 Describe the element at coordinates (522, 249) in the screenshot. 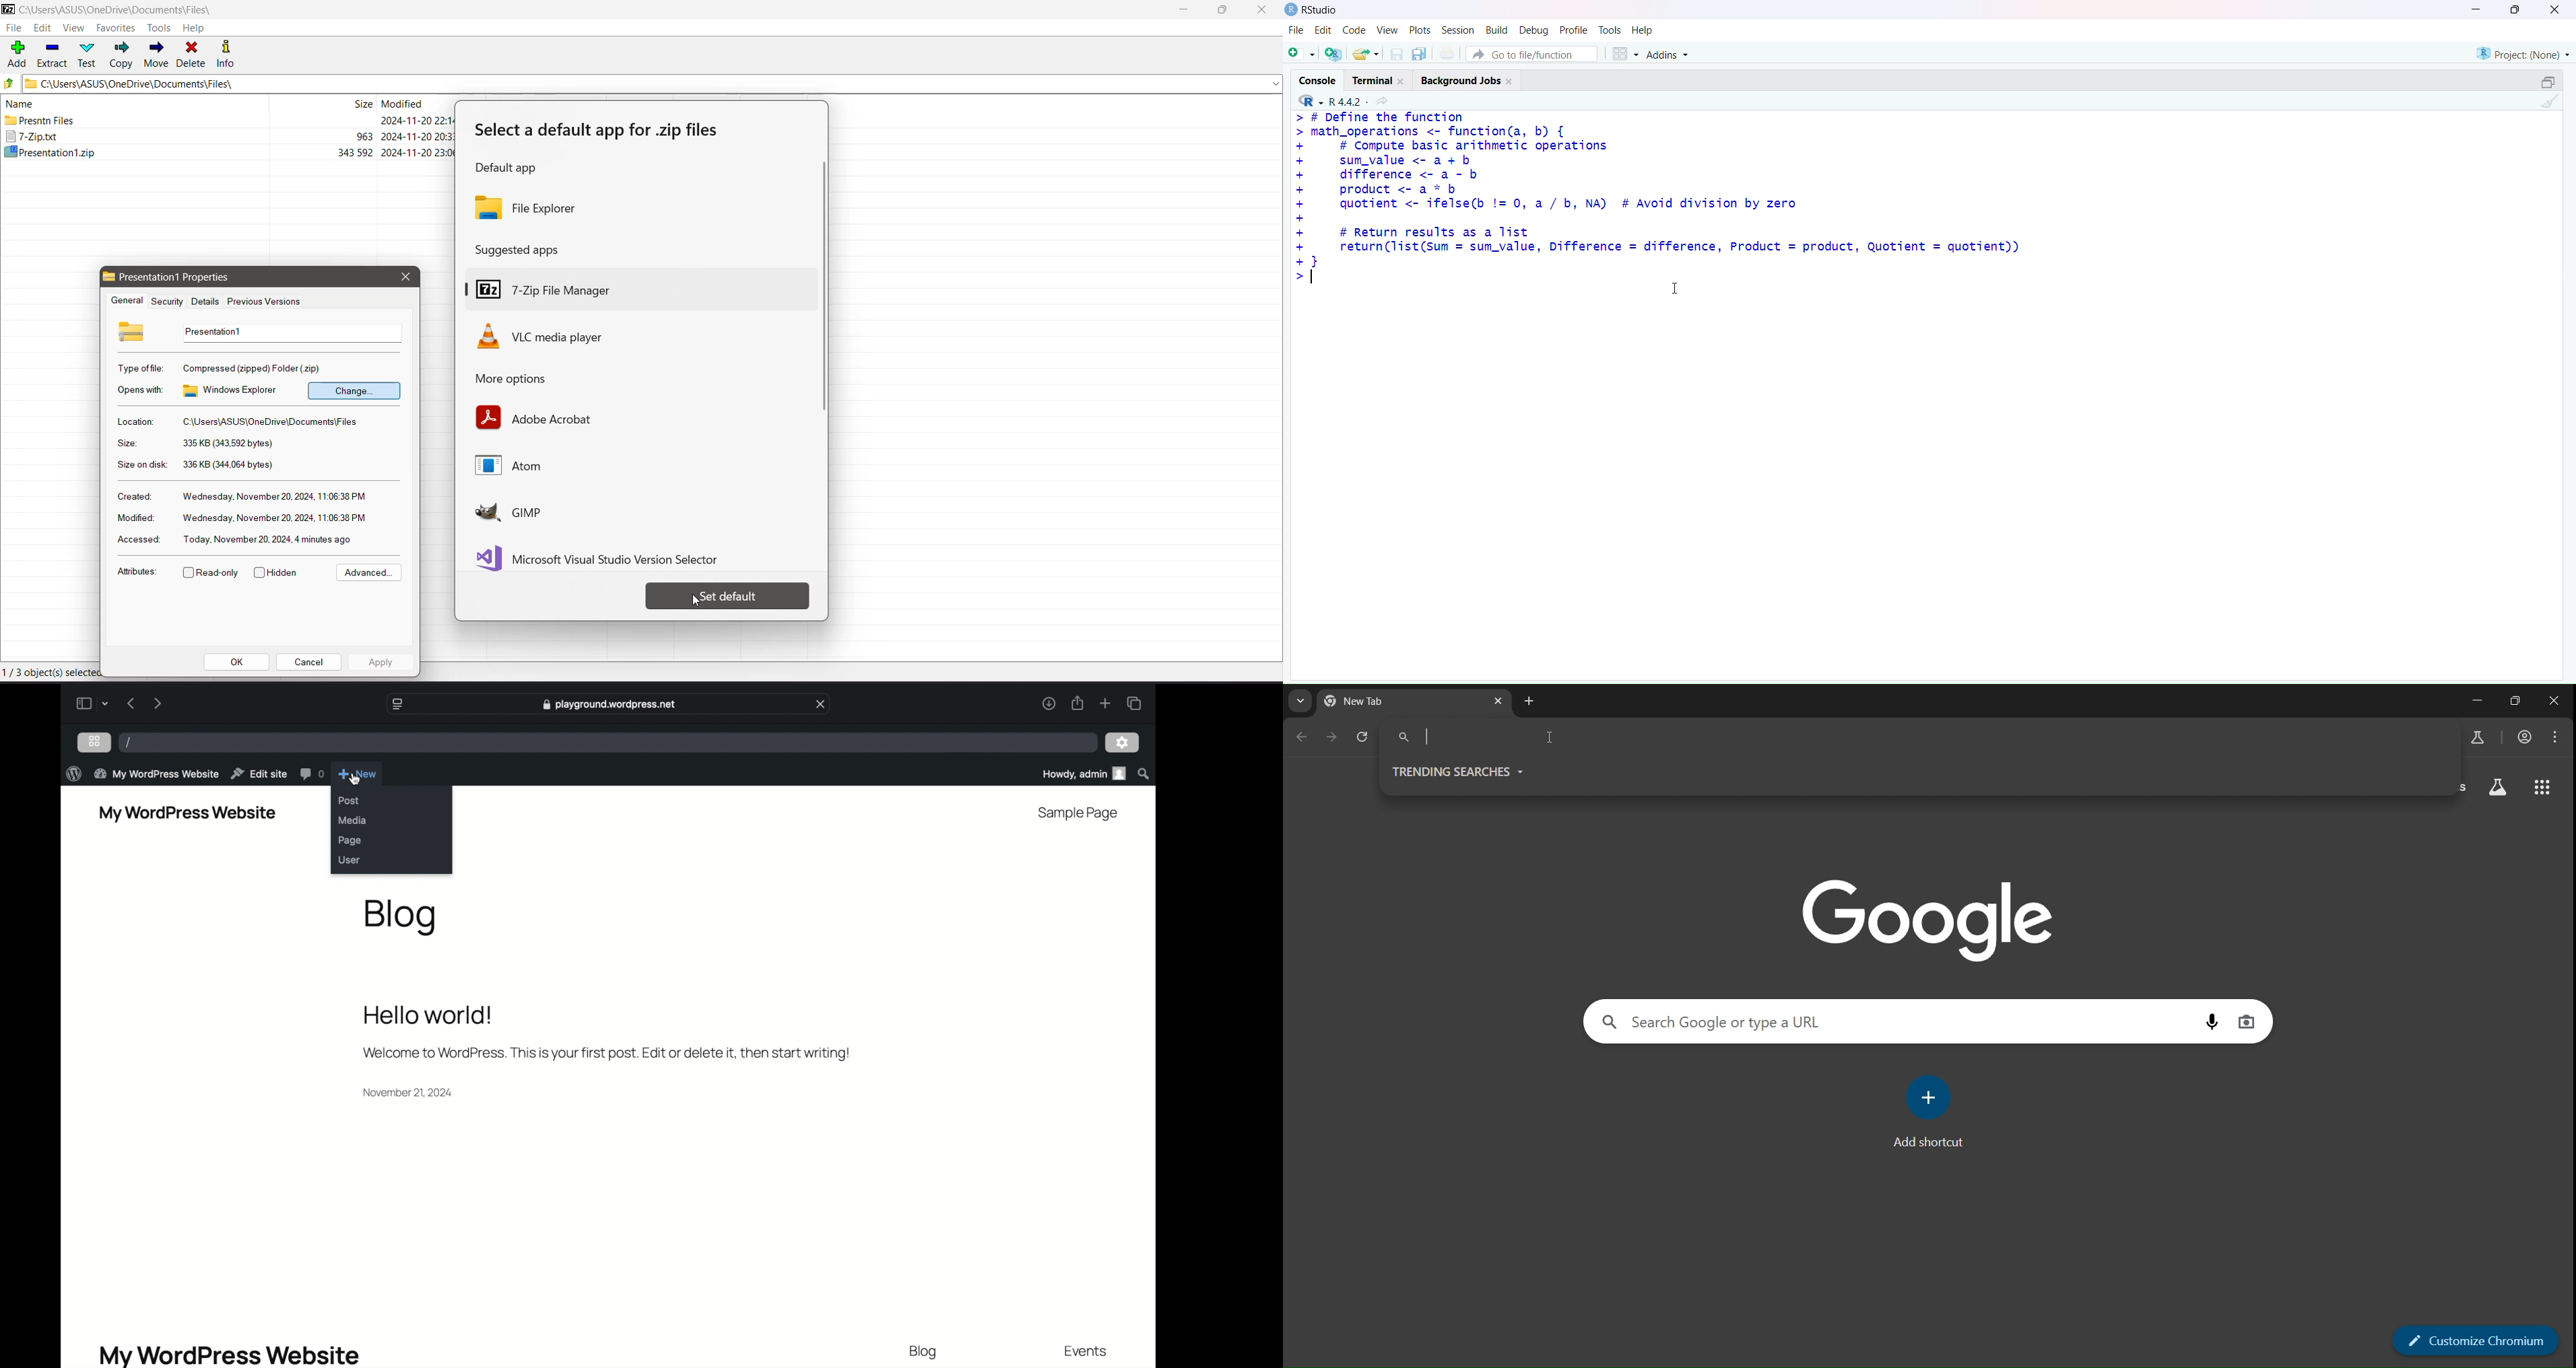

I see `Suggested apps` at that location.